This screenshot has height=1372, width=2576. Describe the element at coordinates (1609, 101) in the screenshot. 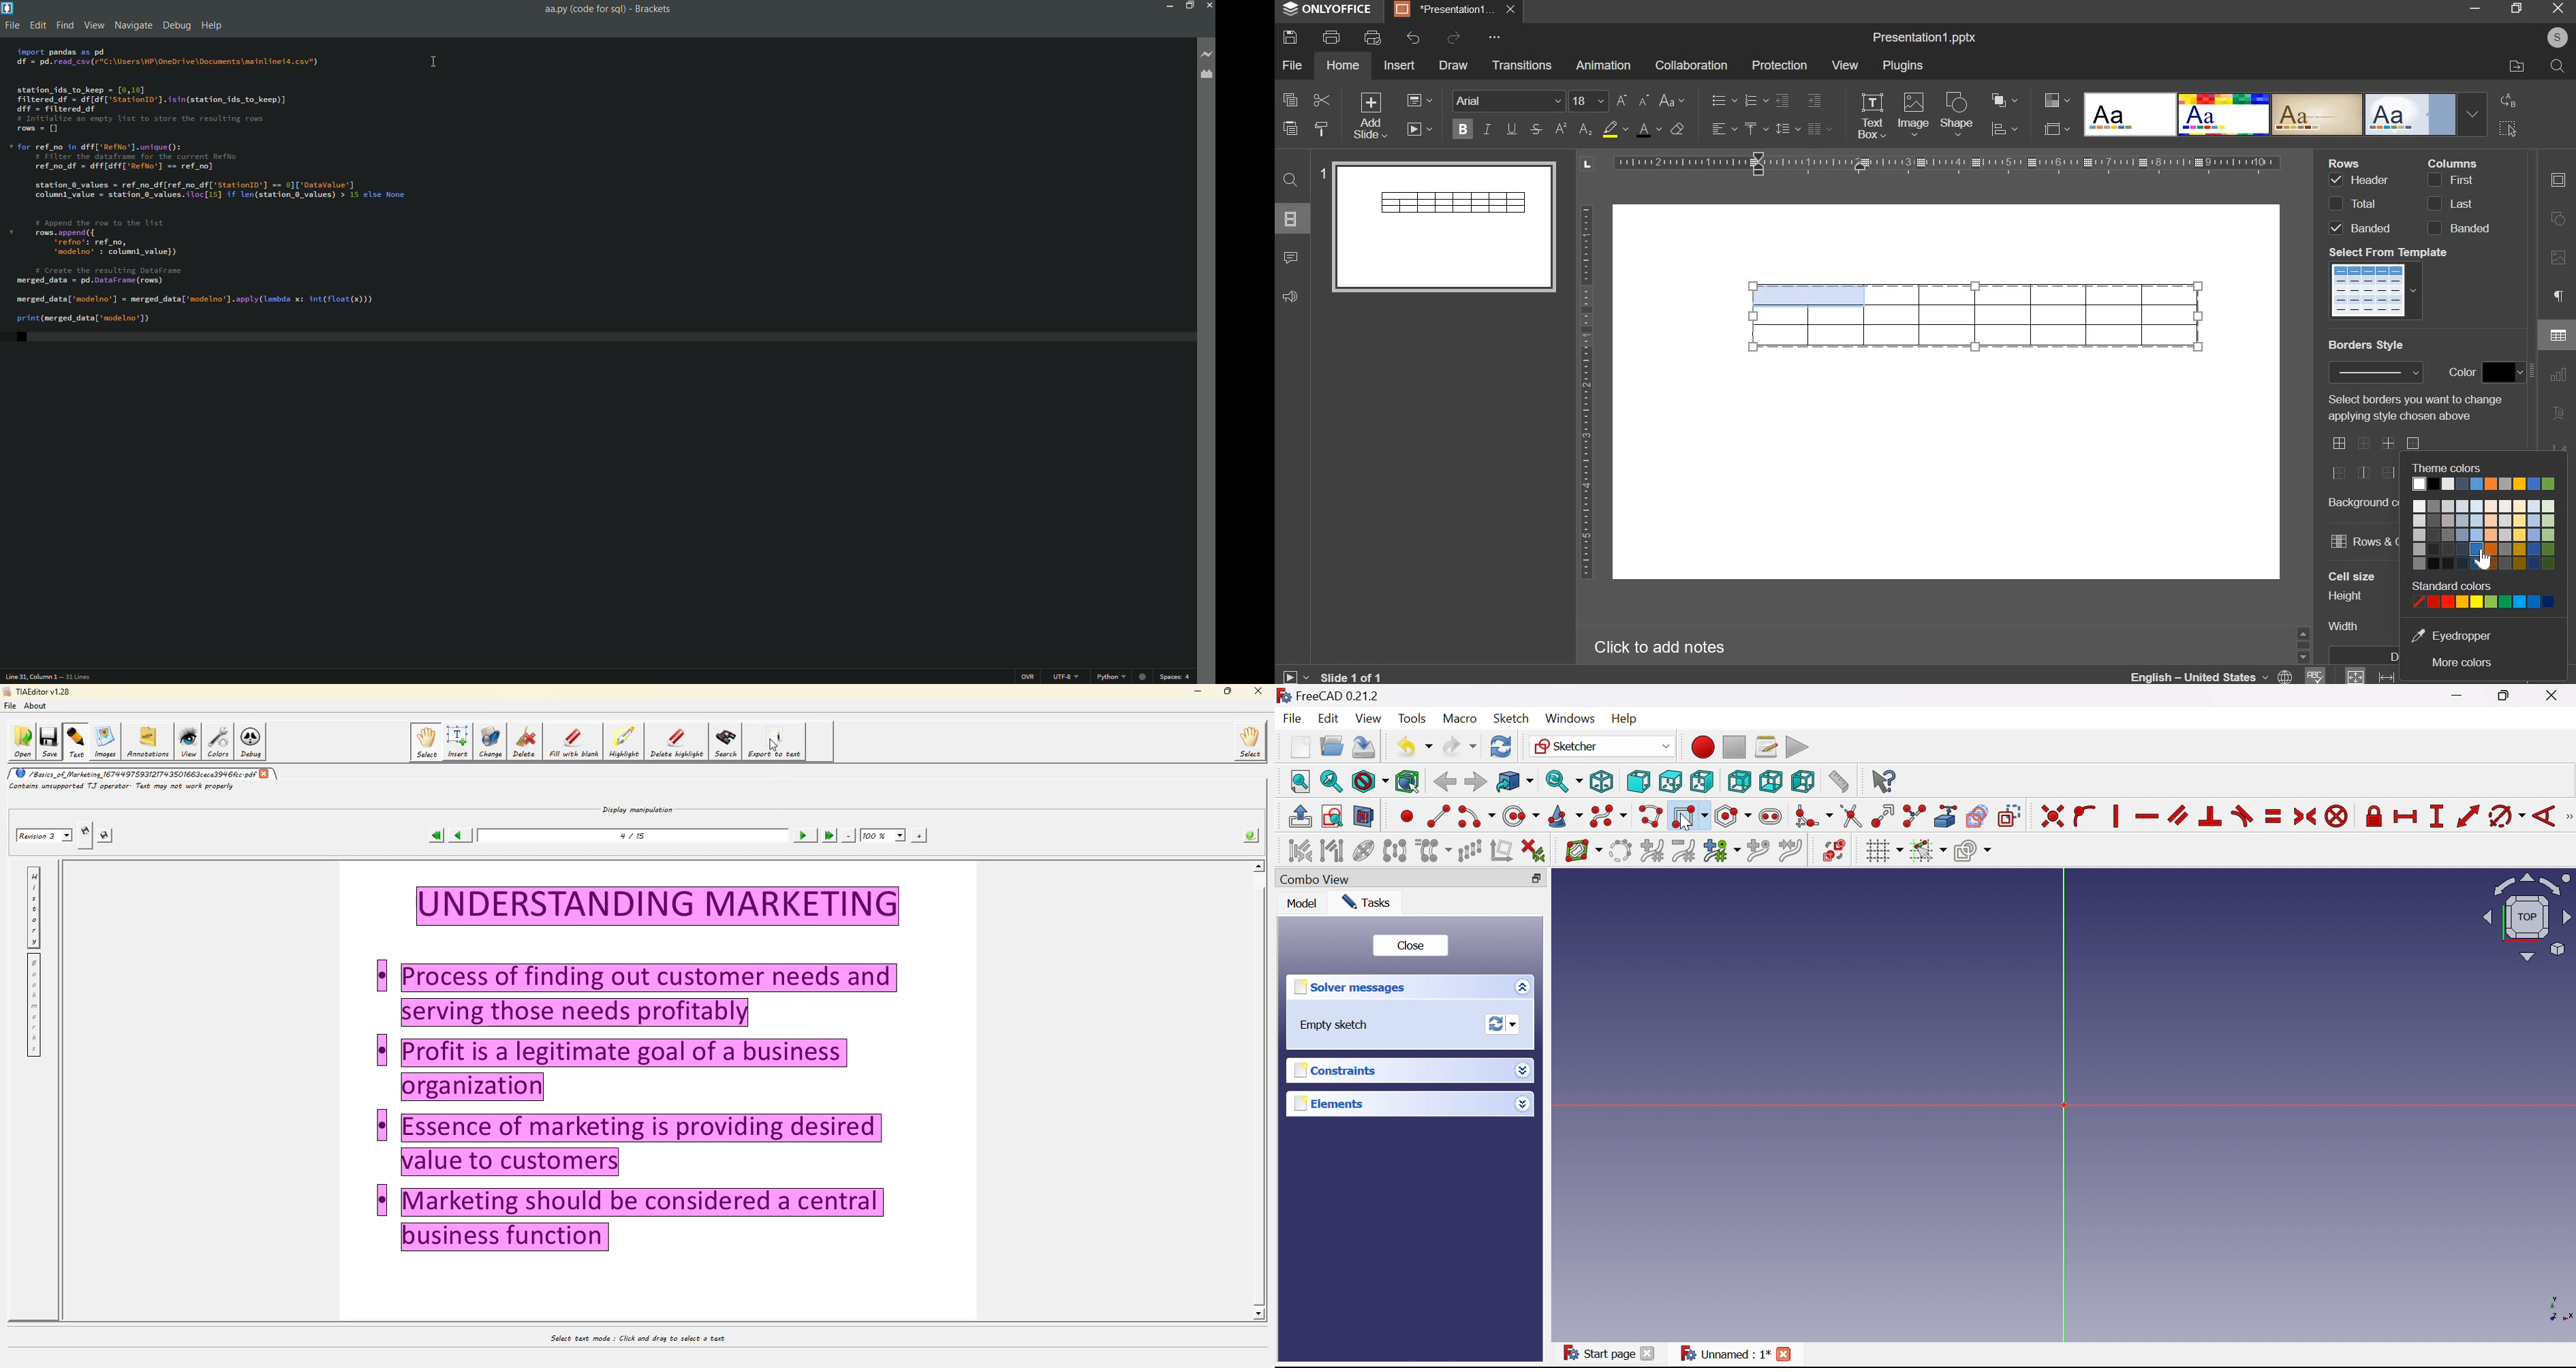

I see `font size` at that location.